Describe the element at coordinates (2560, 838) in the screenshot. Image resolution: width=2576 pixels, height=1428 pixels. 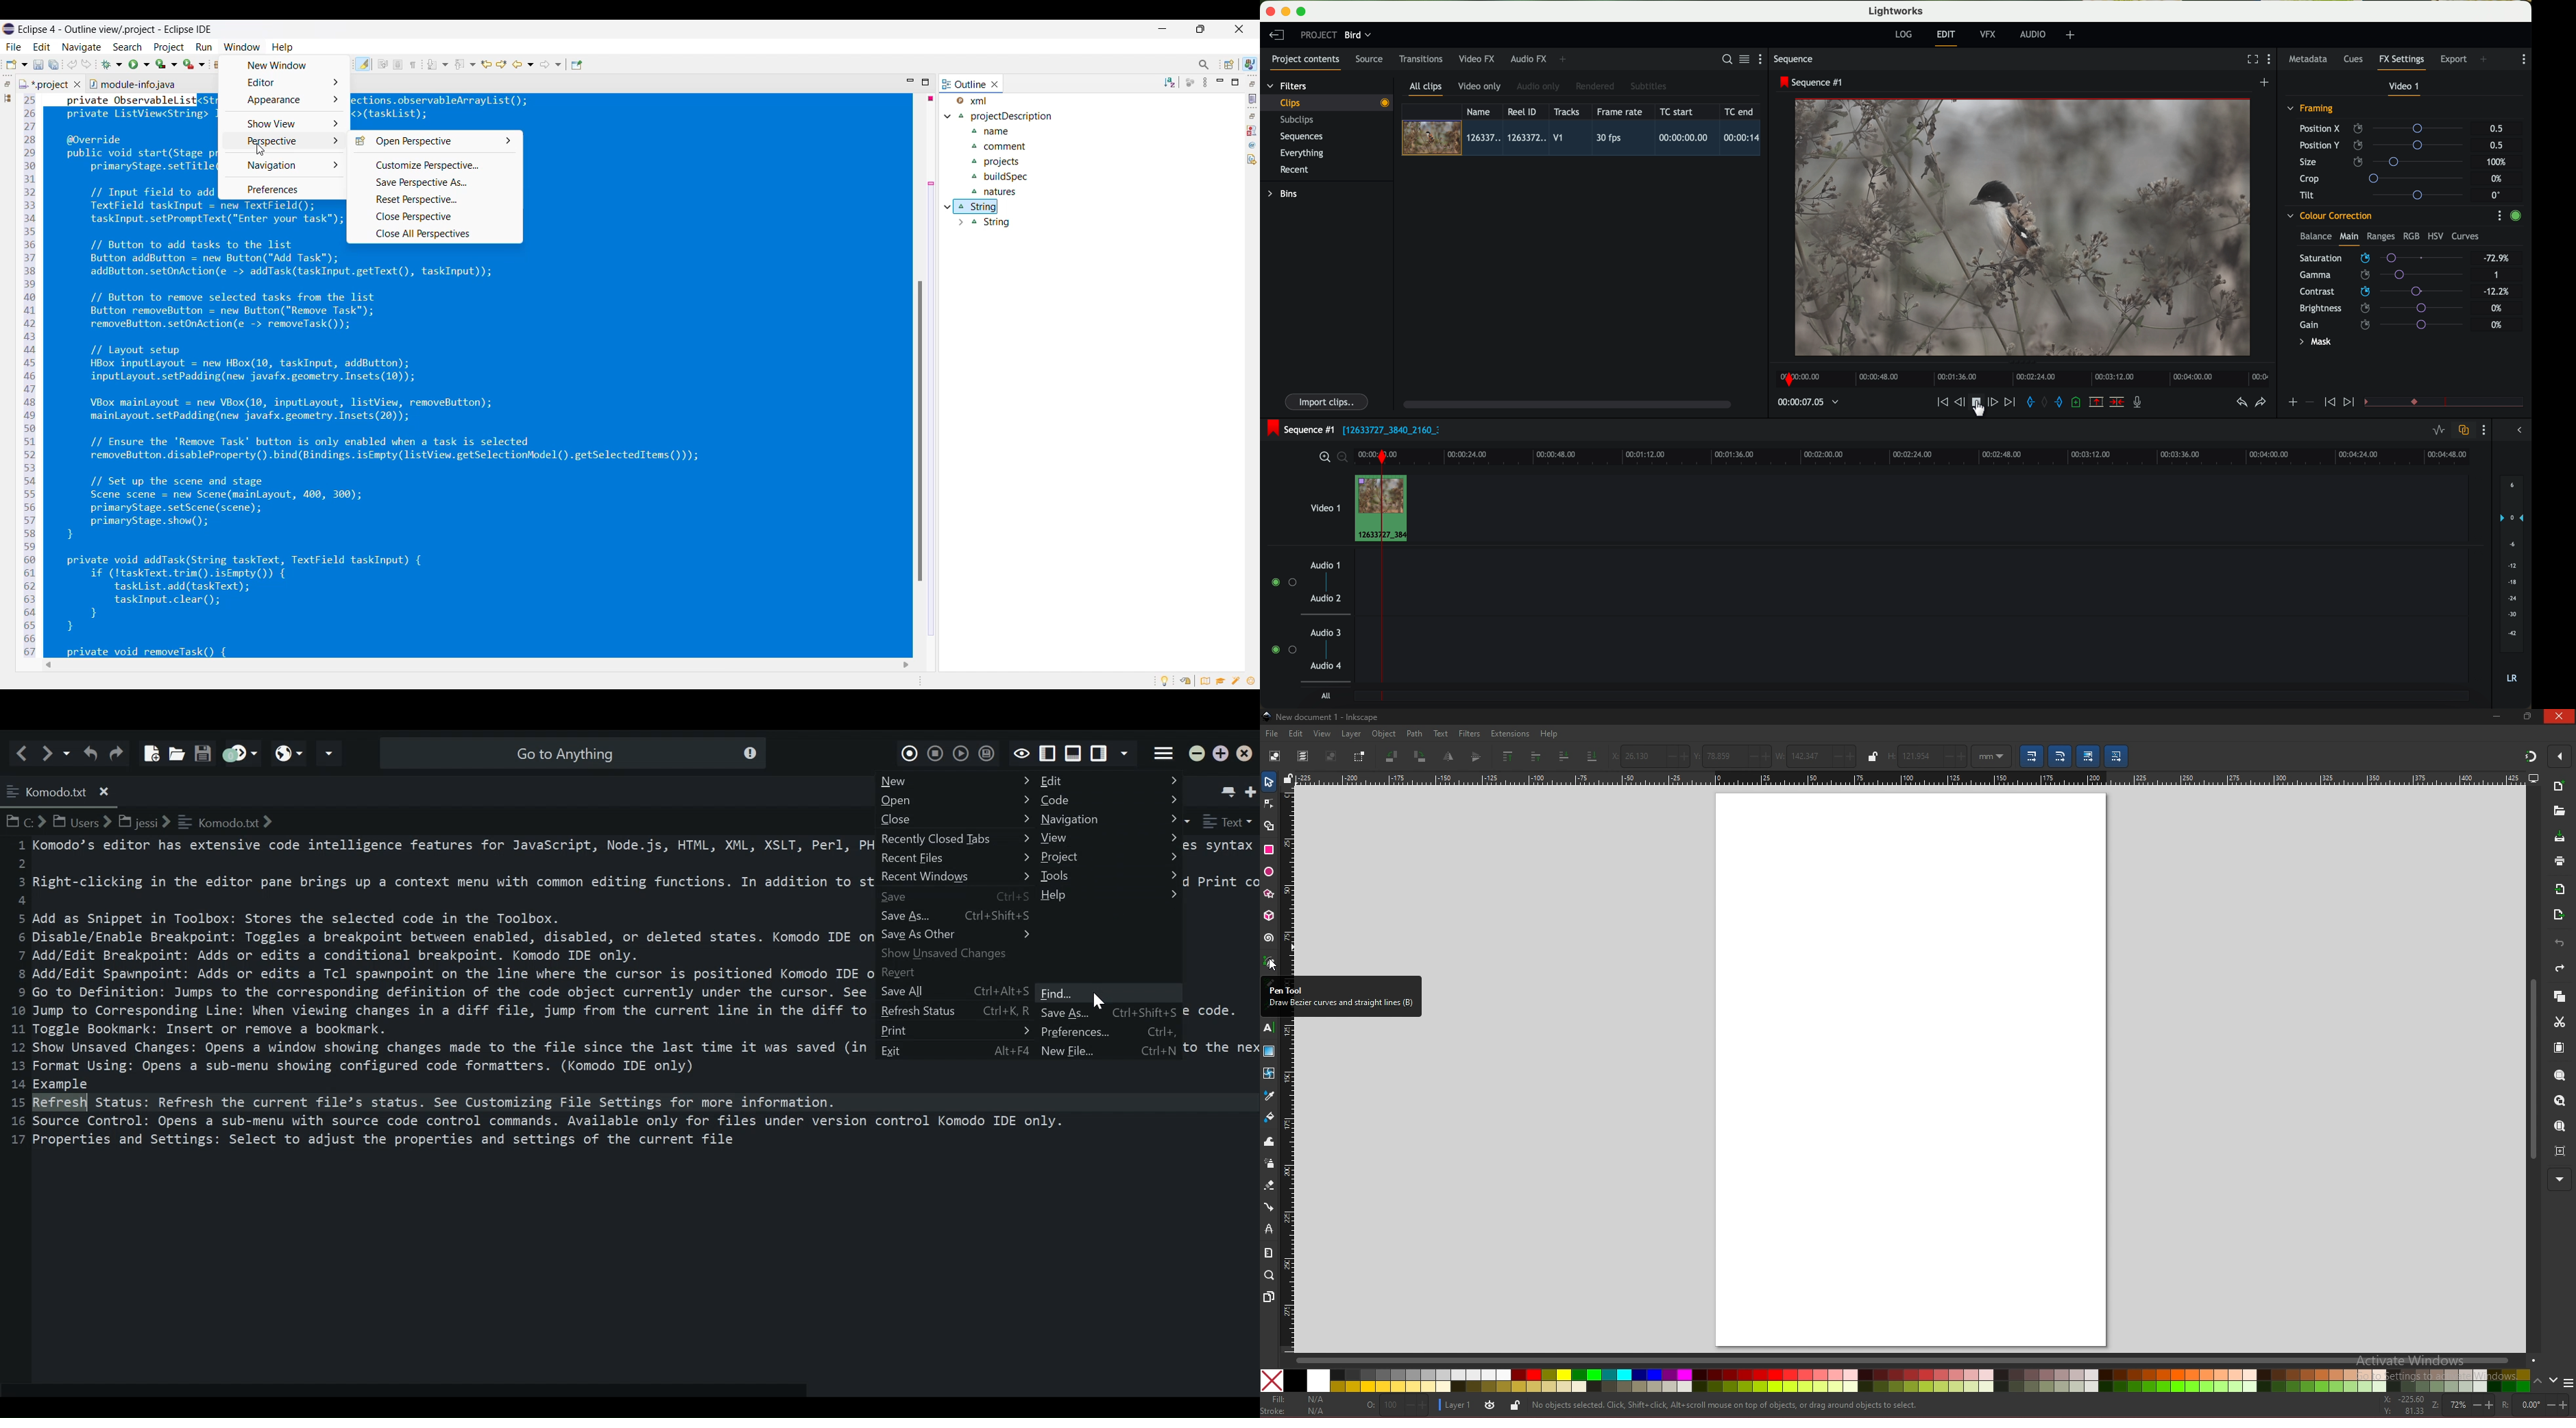
I see `save` at that location.